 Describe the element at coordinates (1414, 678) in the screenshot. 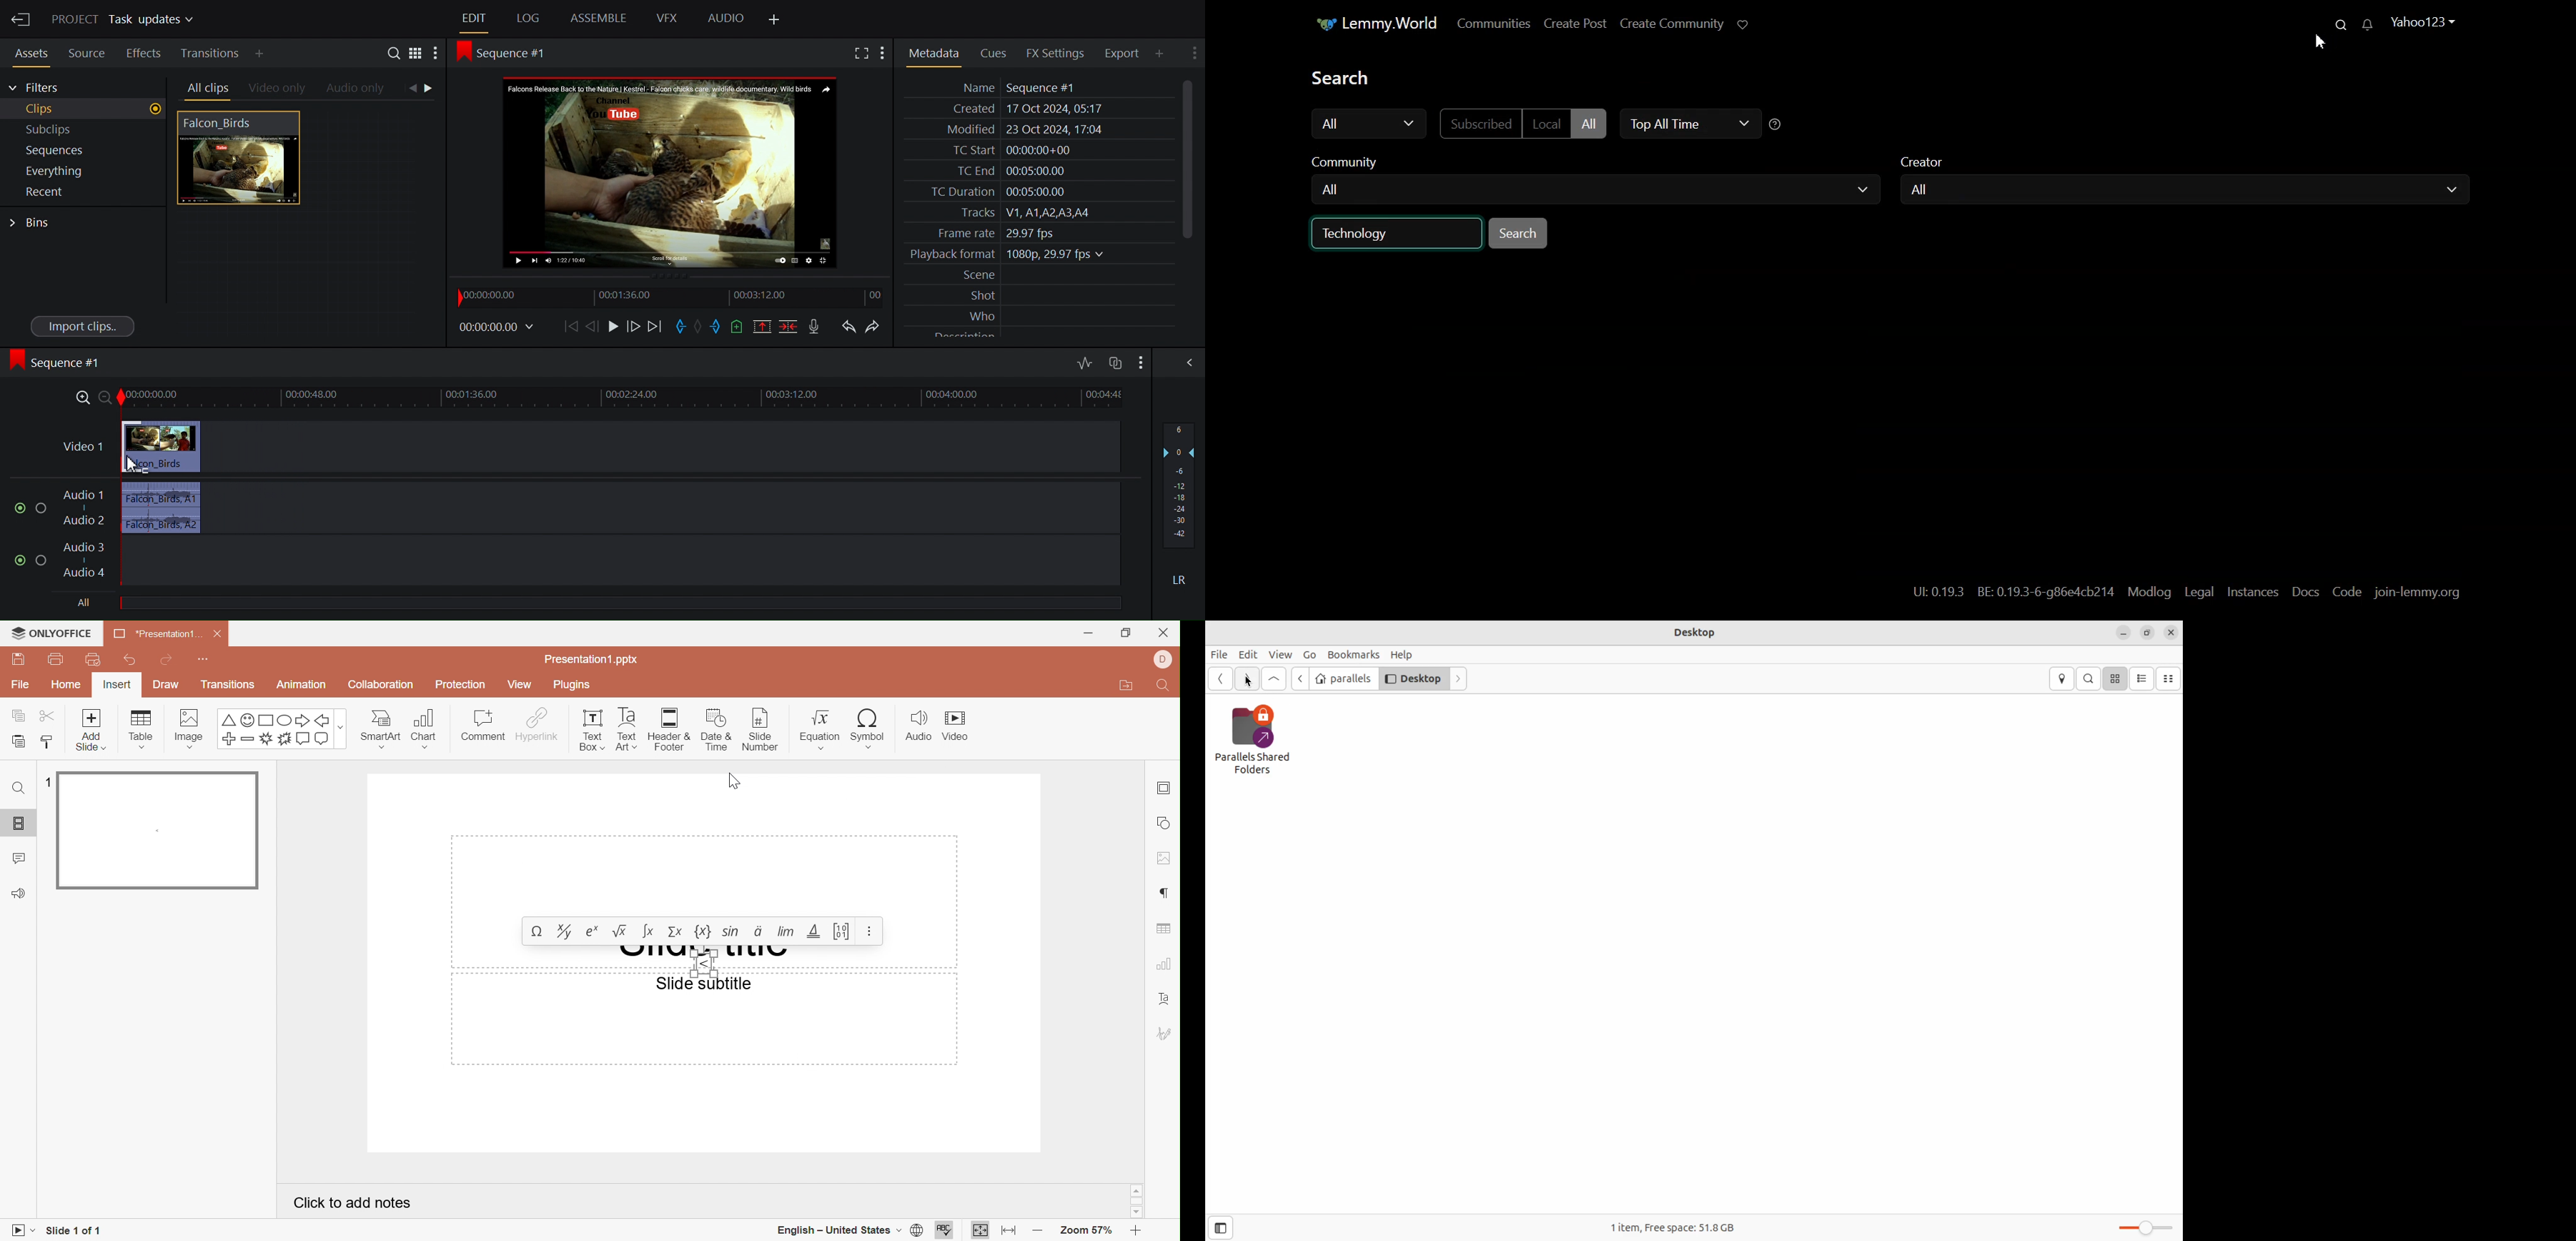

I see `Desktop` at that location.